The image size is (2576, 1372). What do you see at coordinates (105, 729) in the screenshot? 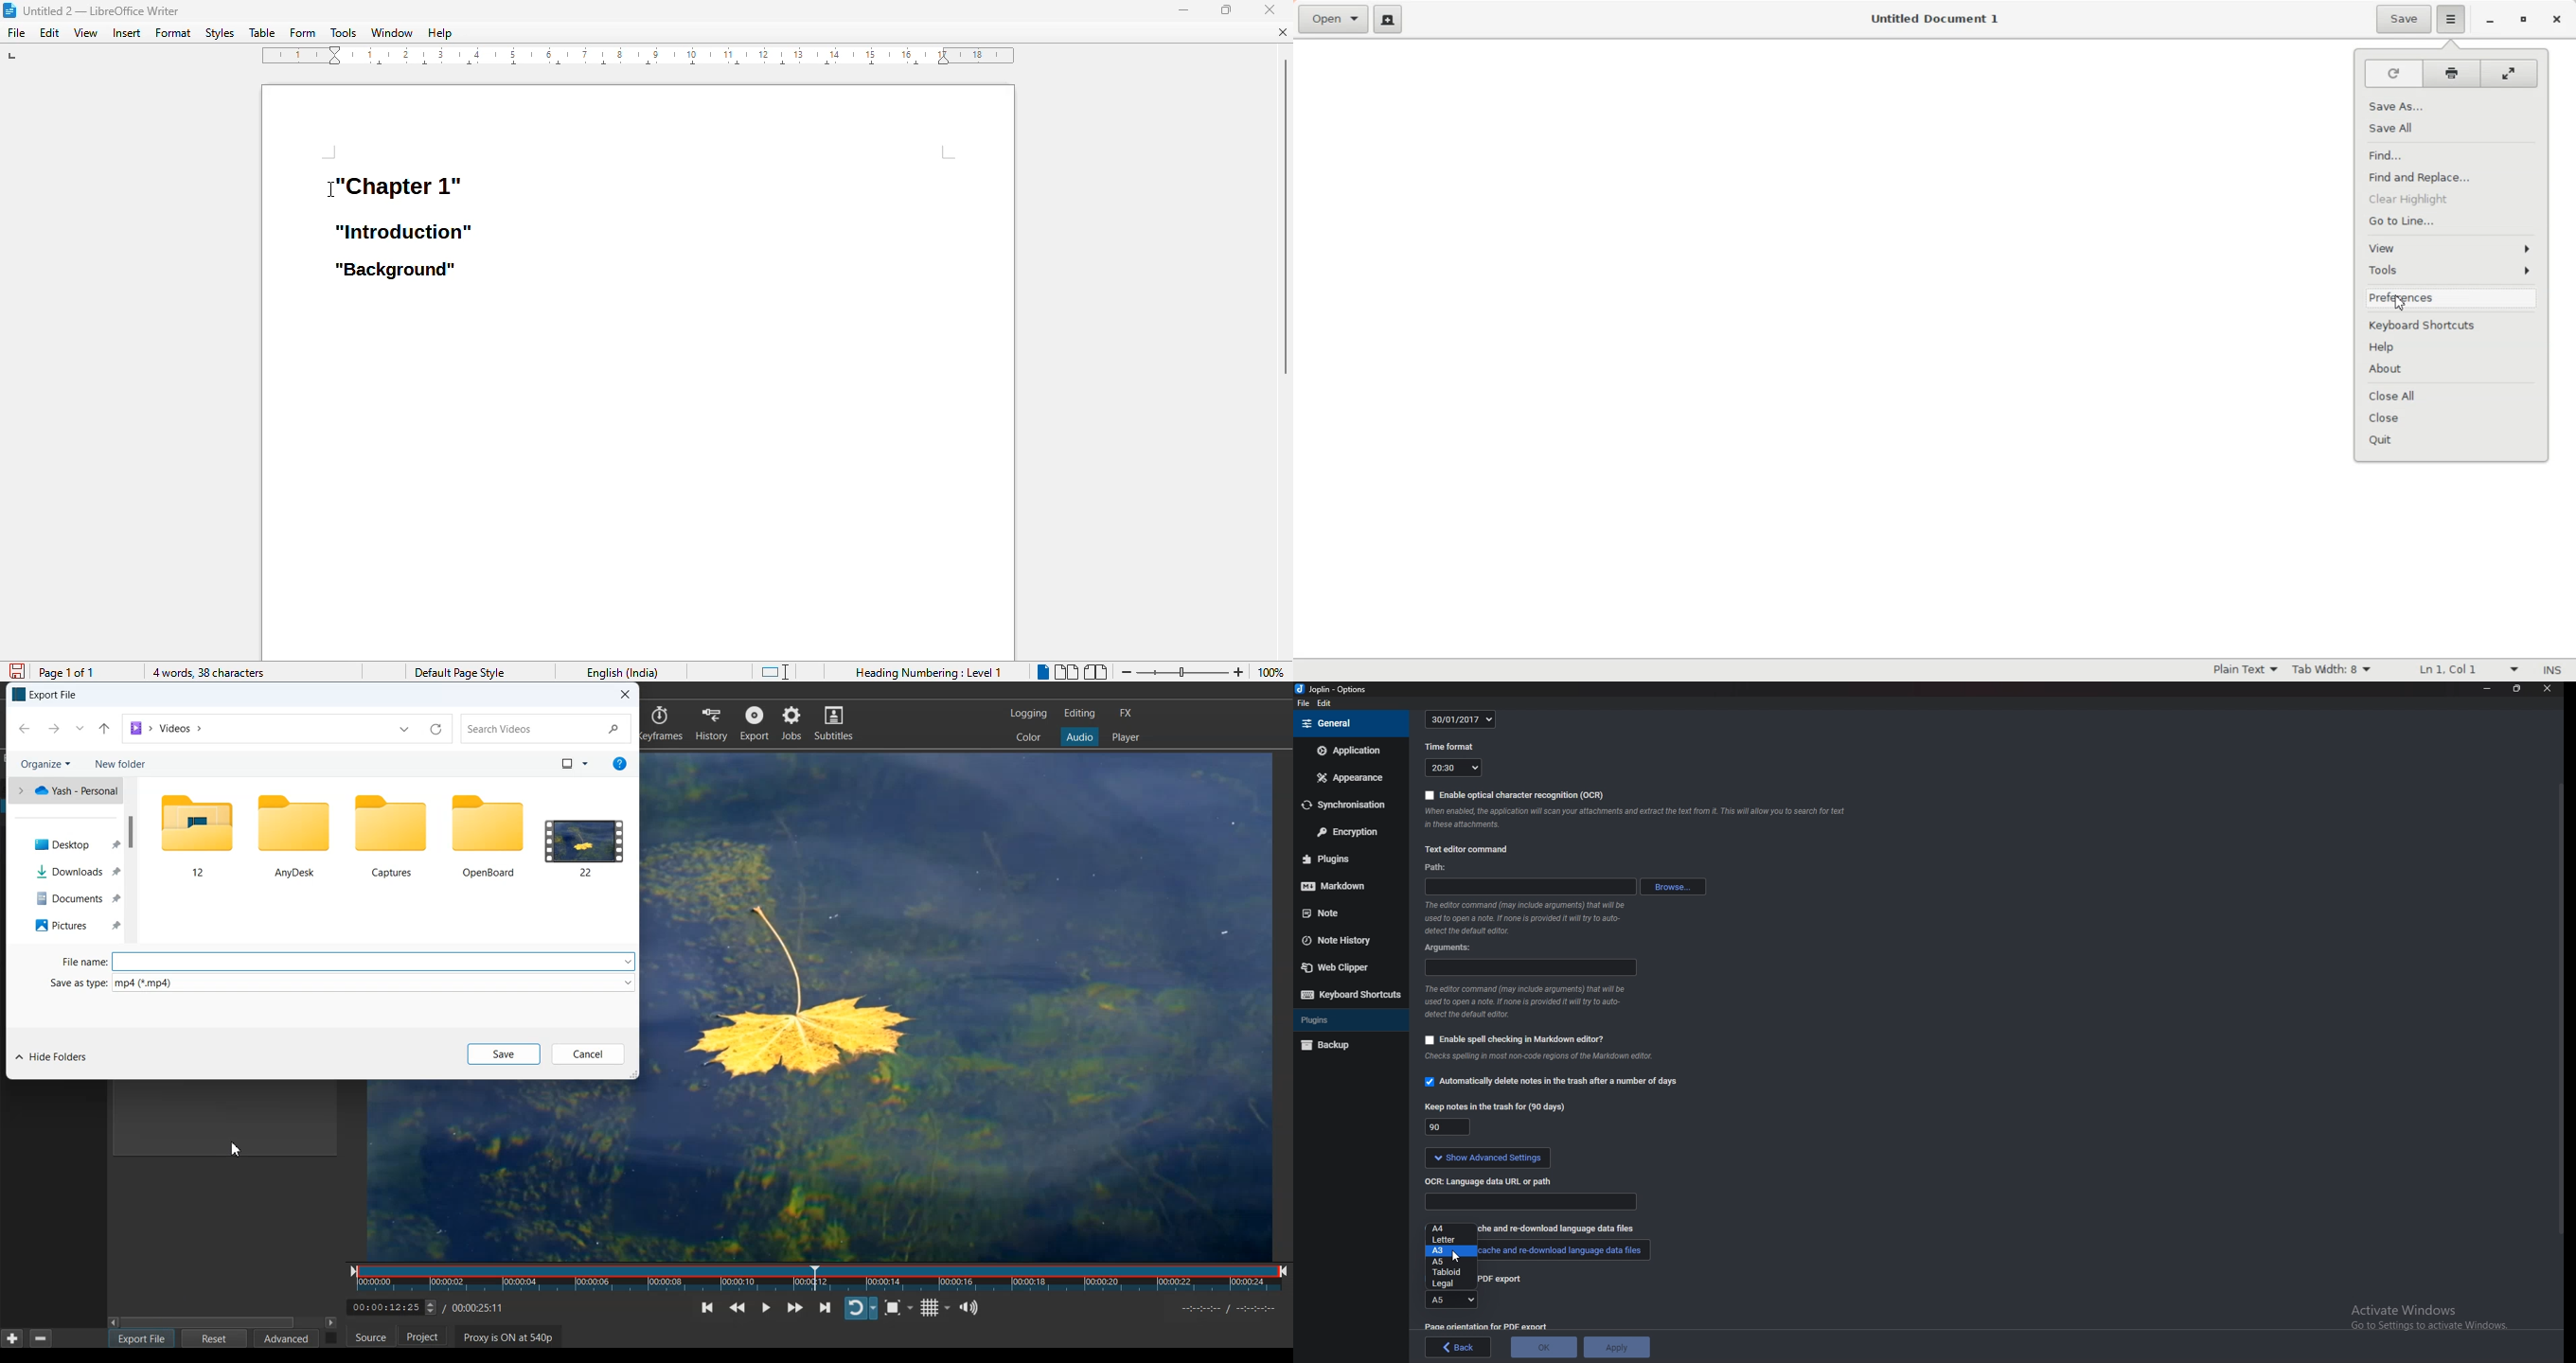
I see `share` at bounding box center [105, 729].